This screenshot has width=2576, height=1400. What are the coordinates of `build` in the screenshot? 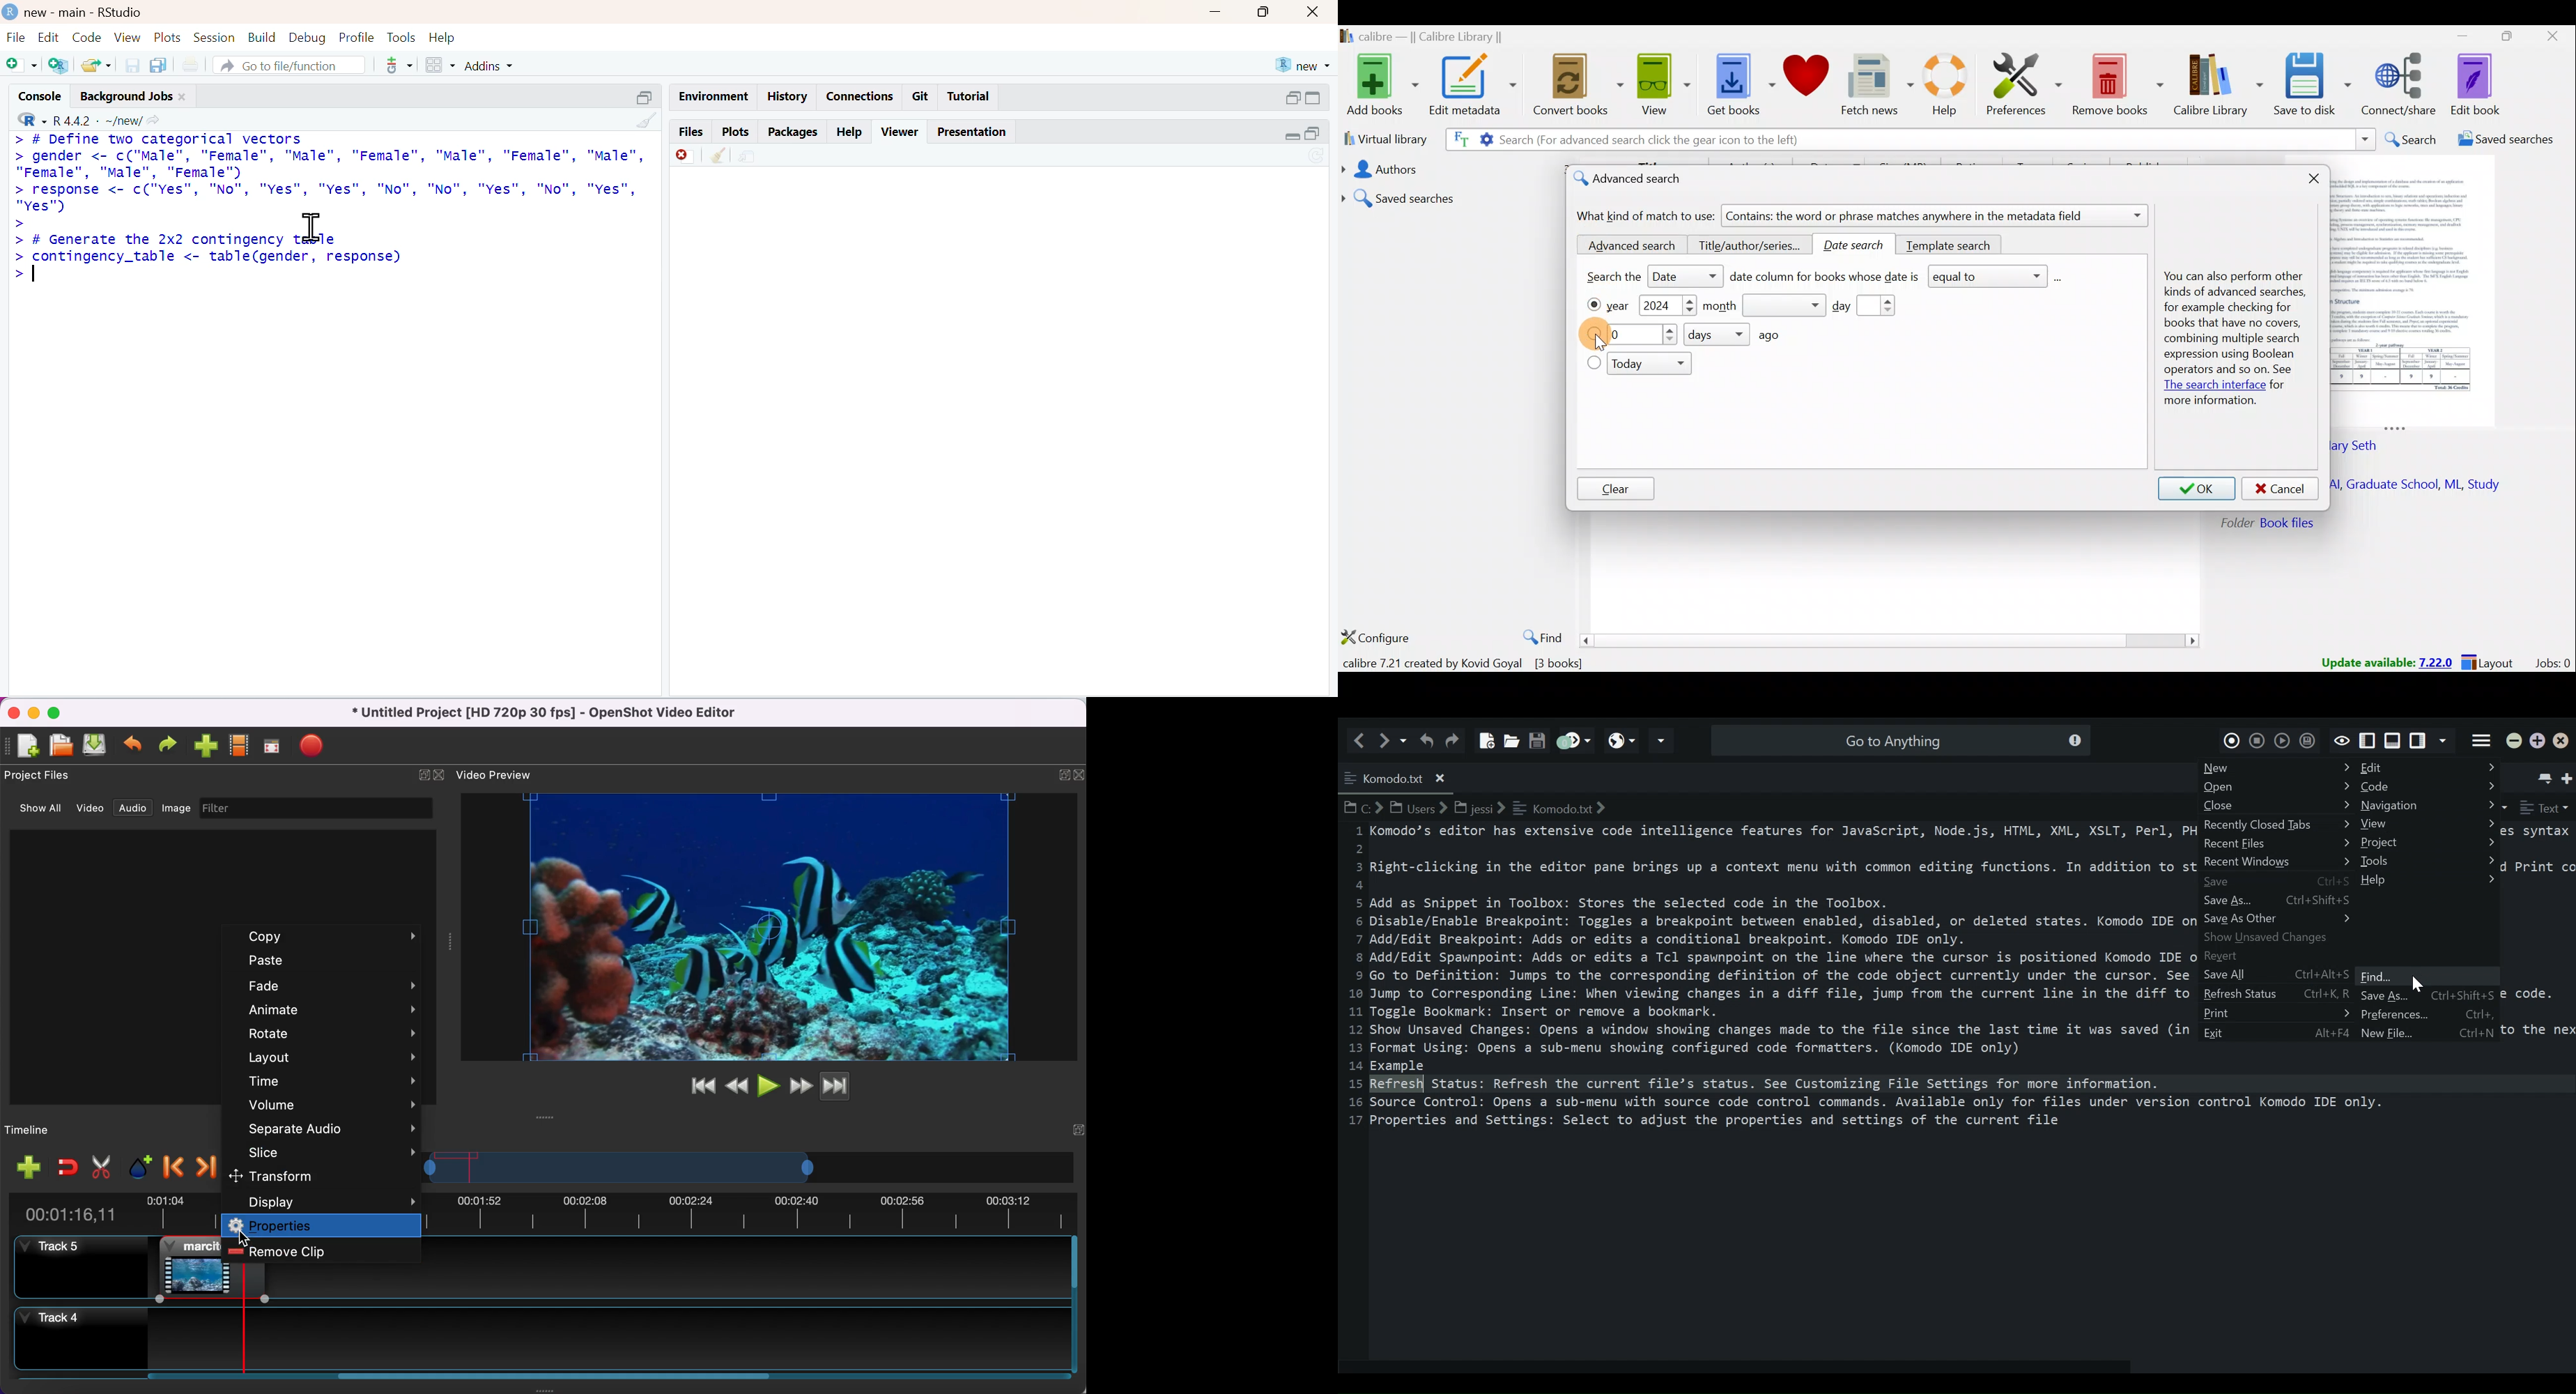 It's located at (263, 37).